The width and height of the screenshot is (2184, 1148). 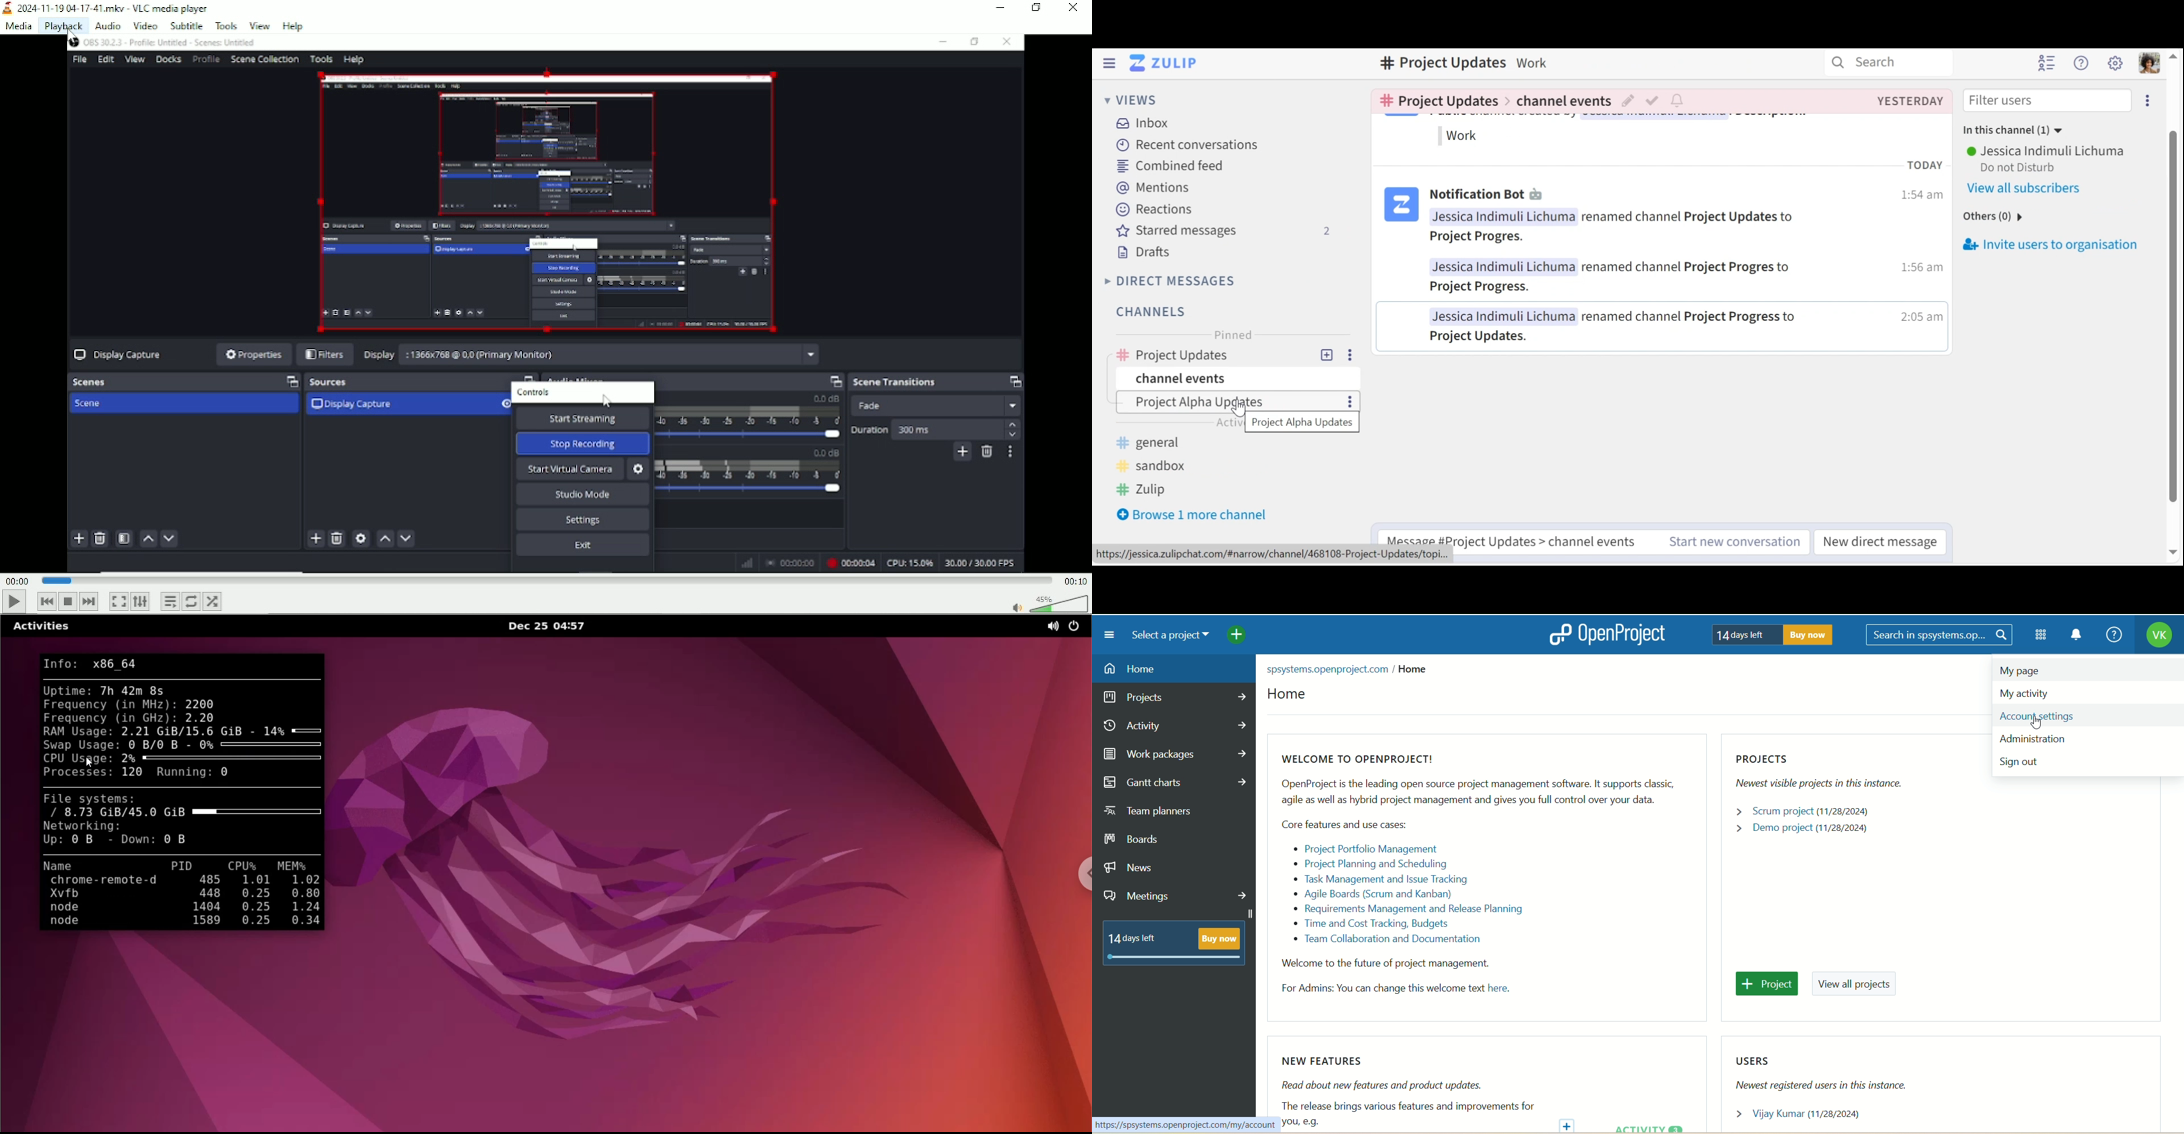 What do you see at coordinates (1476, 196) in the screenshot?
I see `Notification Bot` at bounding box center [1476, 196].